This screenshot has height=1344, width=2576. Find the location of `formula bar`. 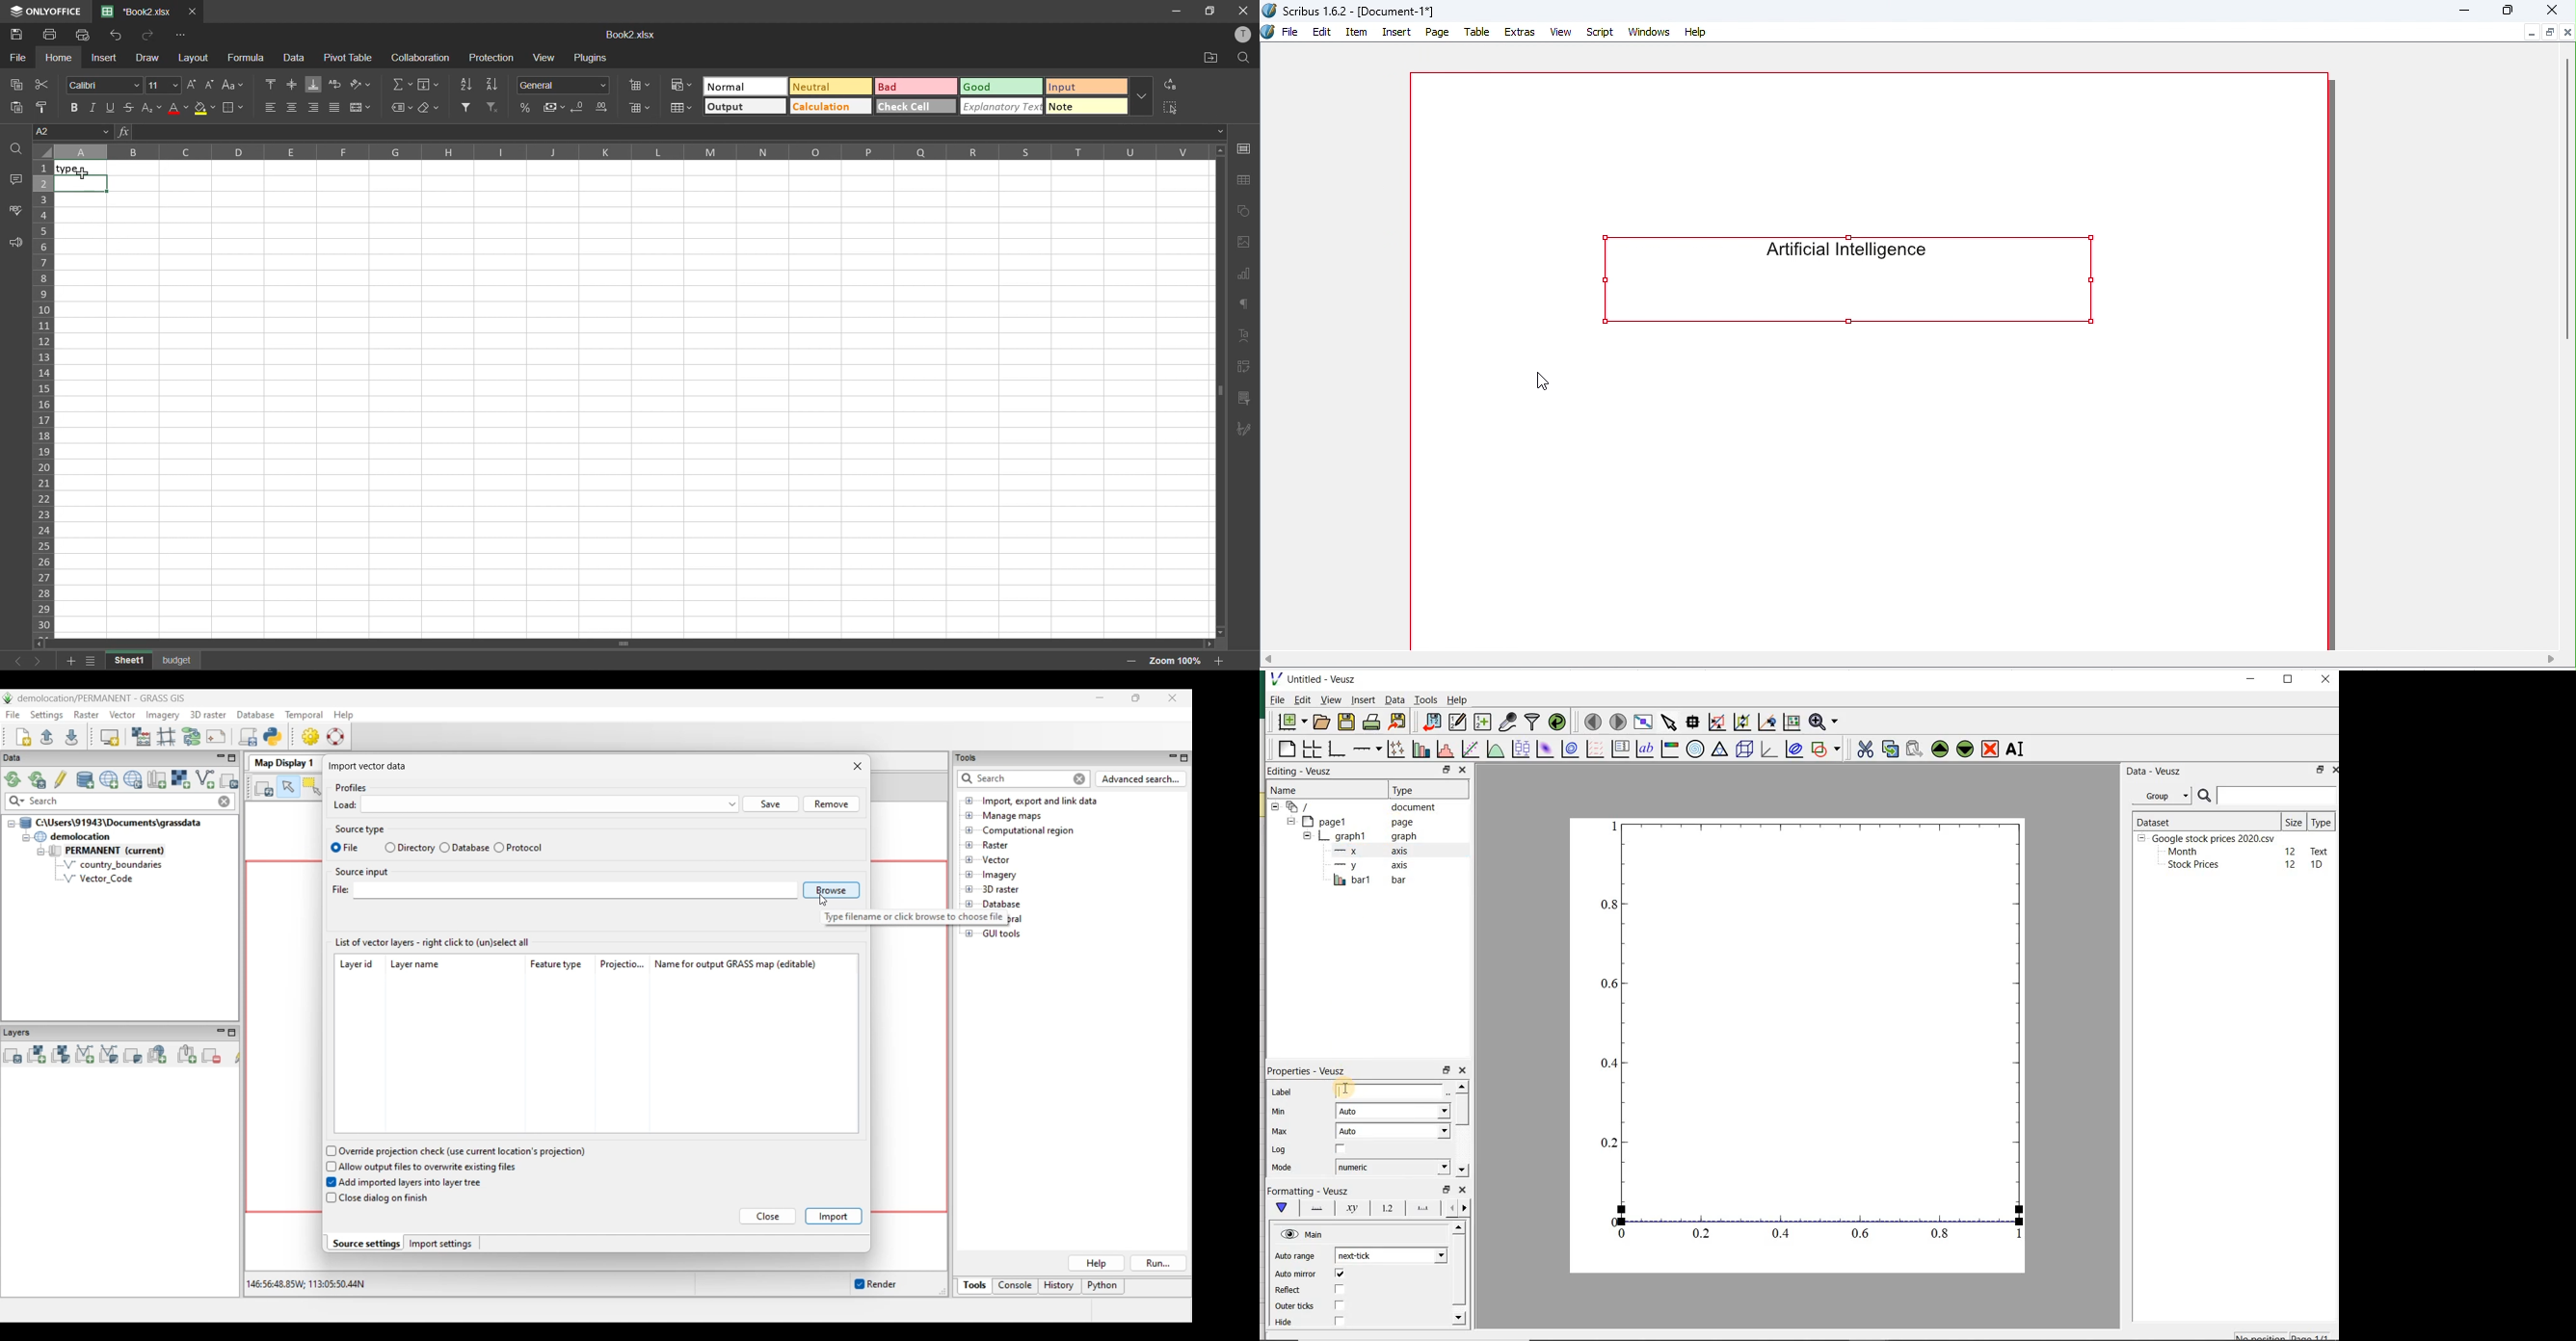

formula bar is located at coordinates (671, 131).